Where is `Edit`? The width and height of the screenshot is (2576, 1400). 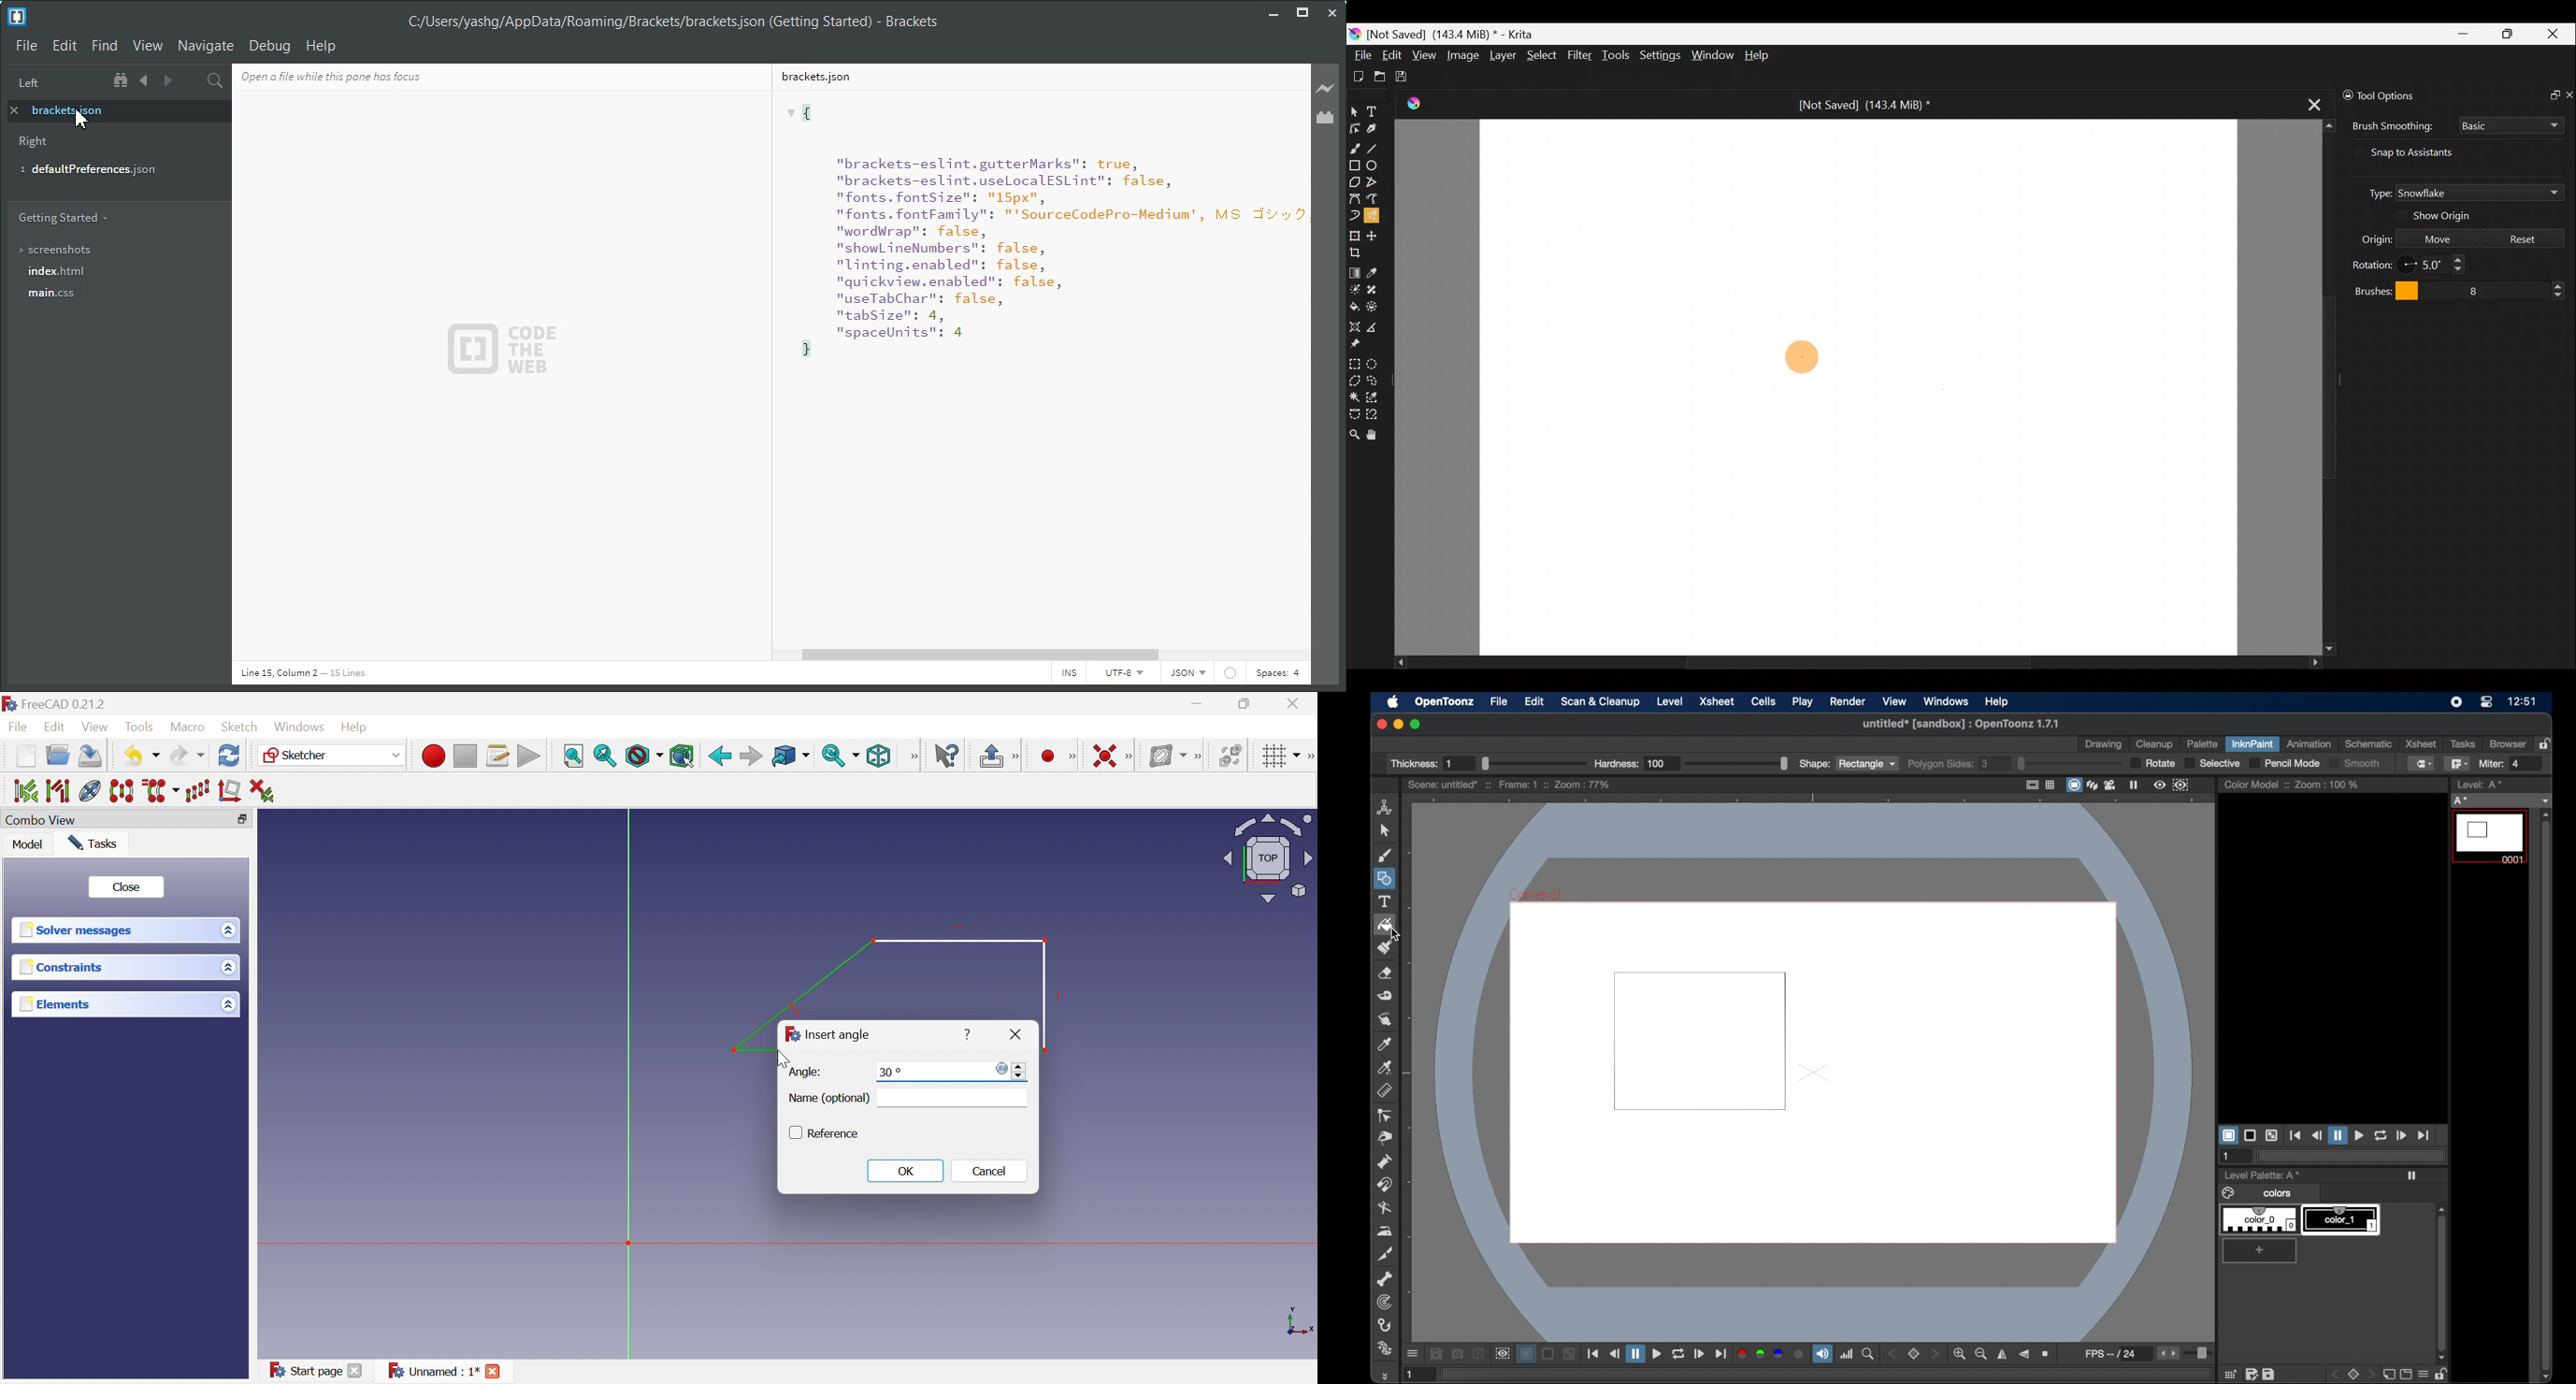
Edit is located at coordinates (65, 46).